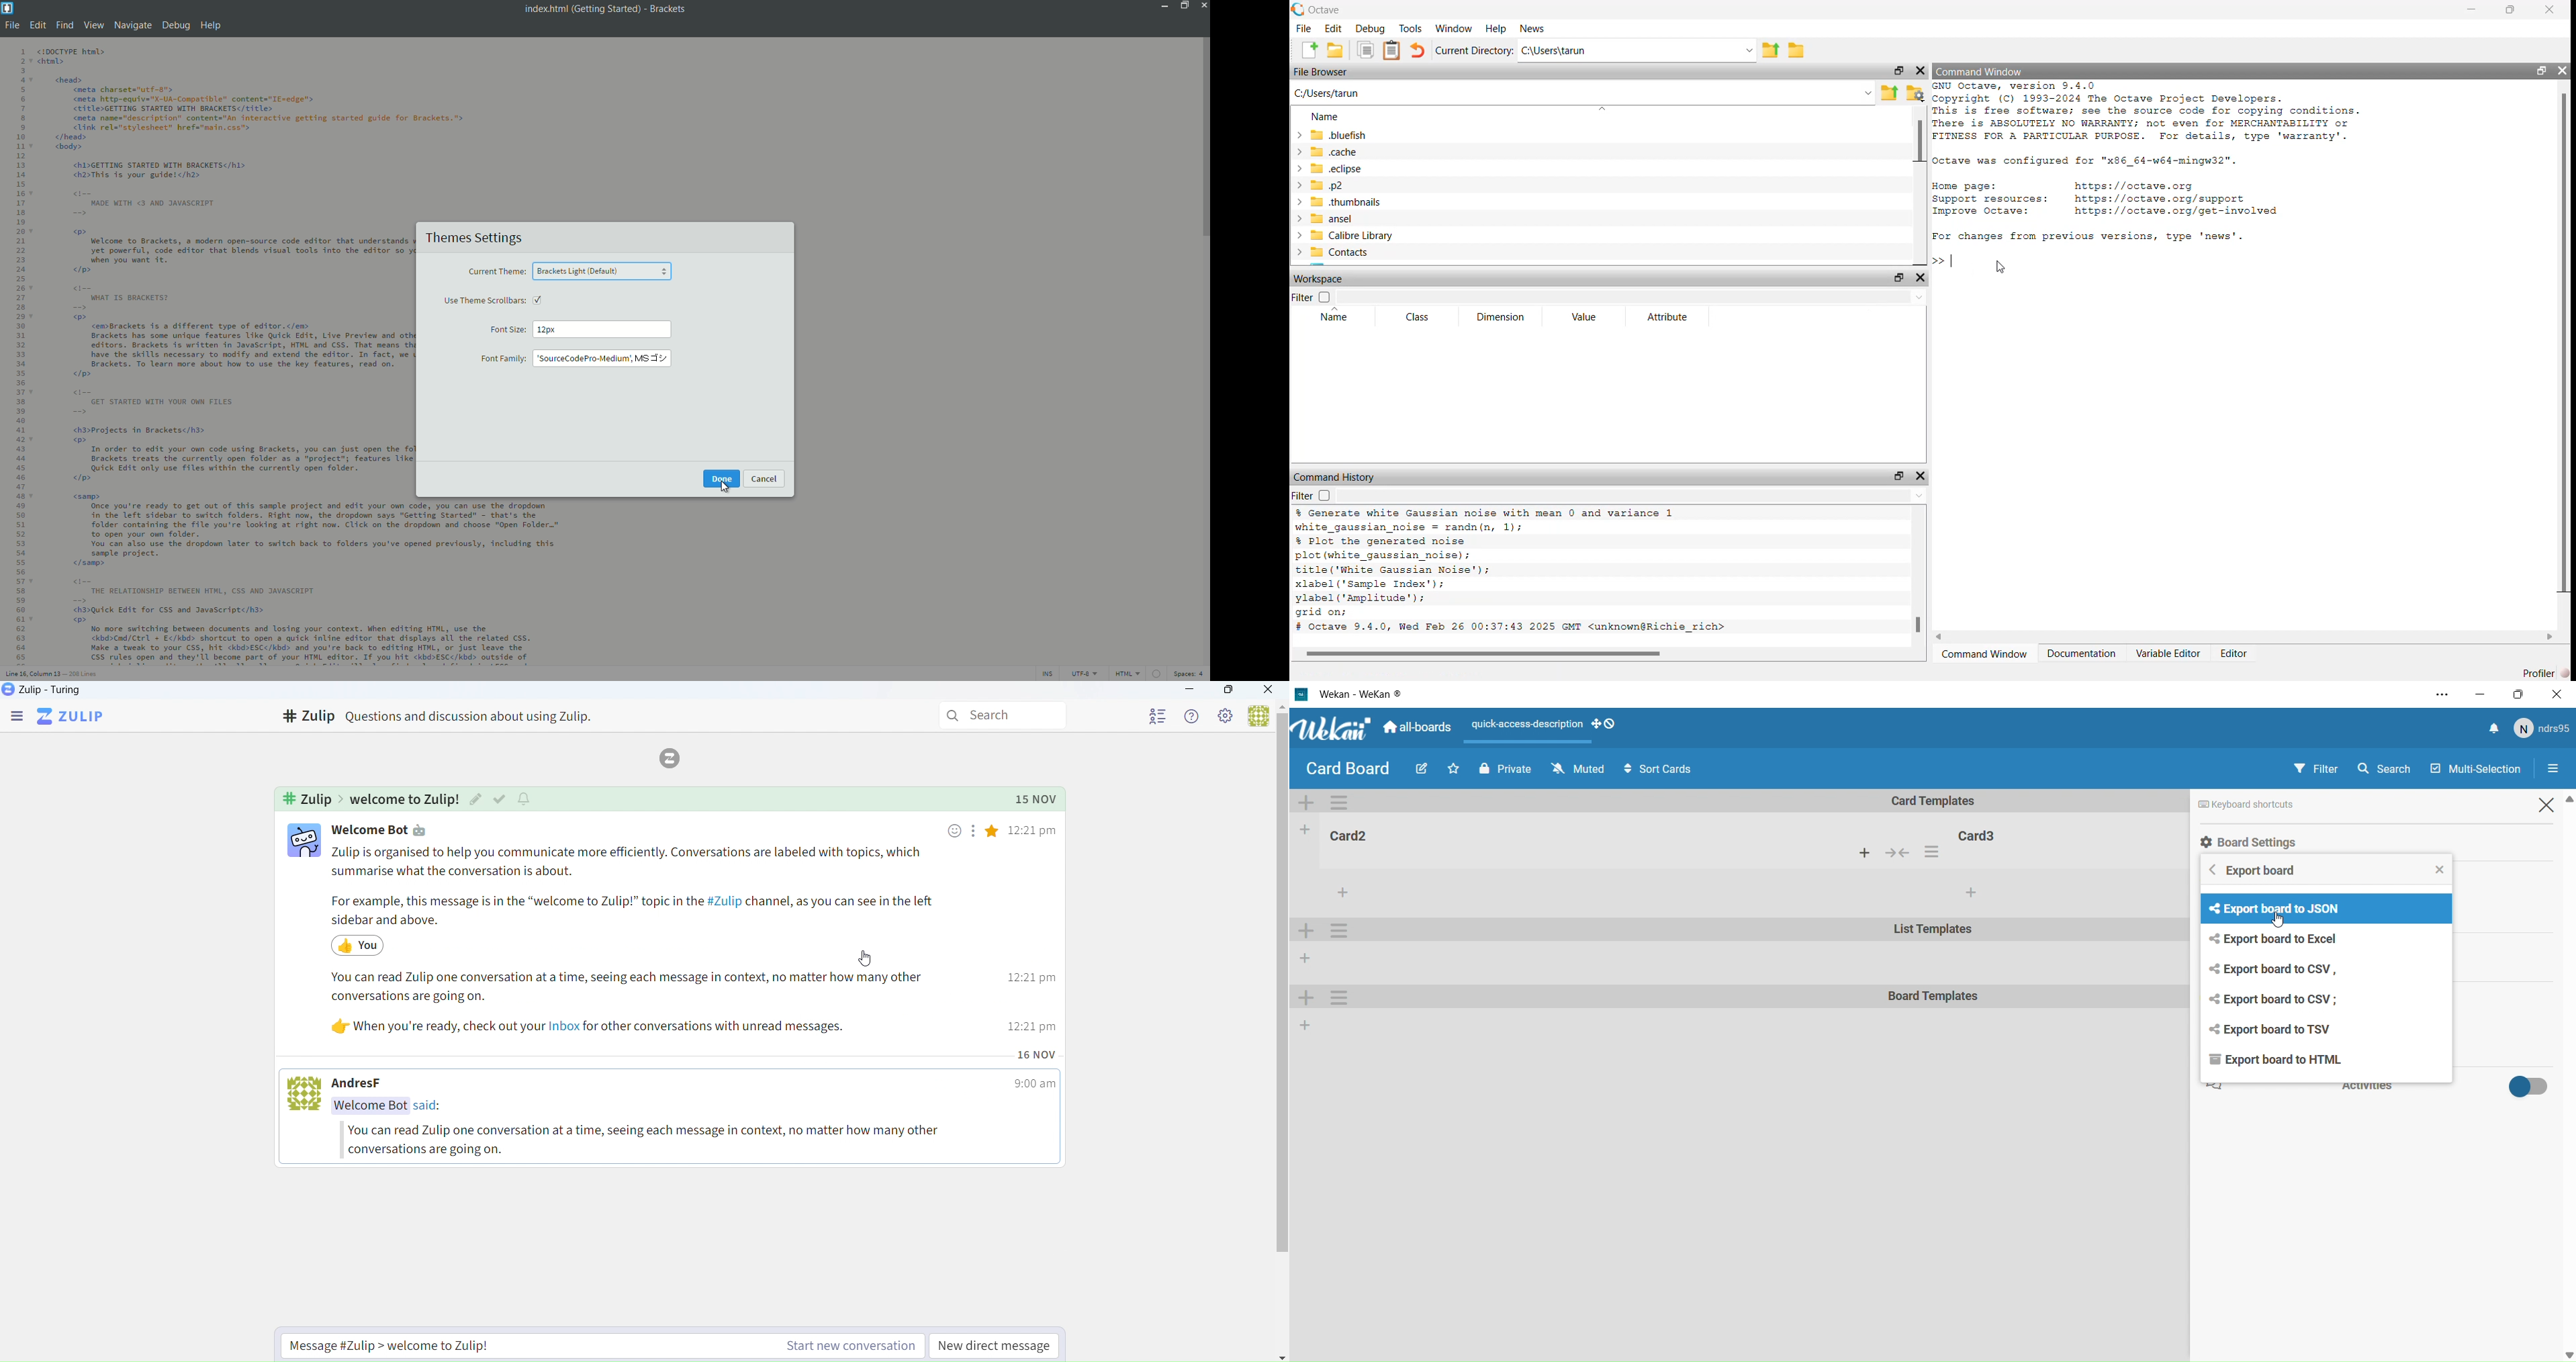 This screenshot has height=1372, width=2576. I want to click on horizontal scroll bar, so click(2246, 636).